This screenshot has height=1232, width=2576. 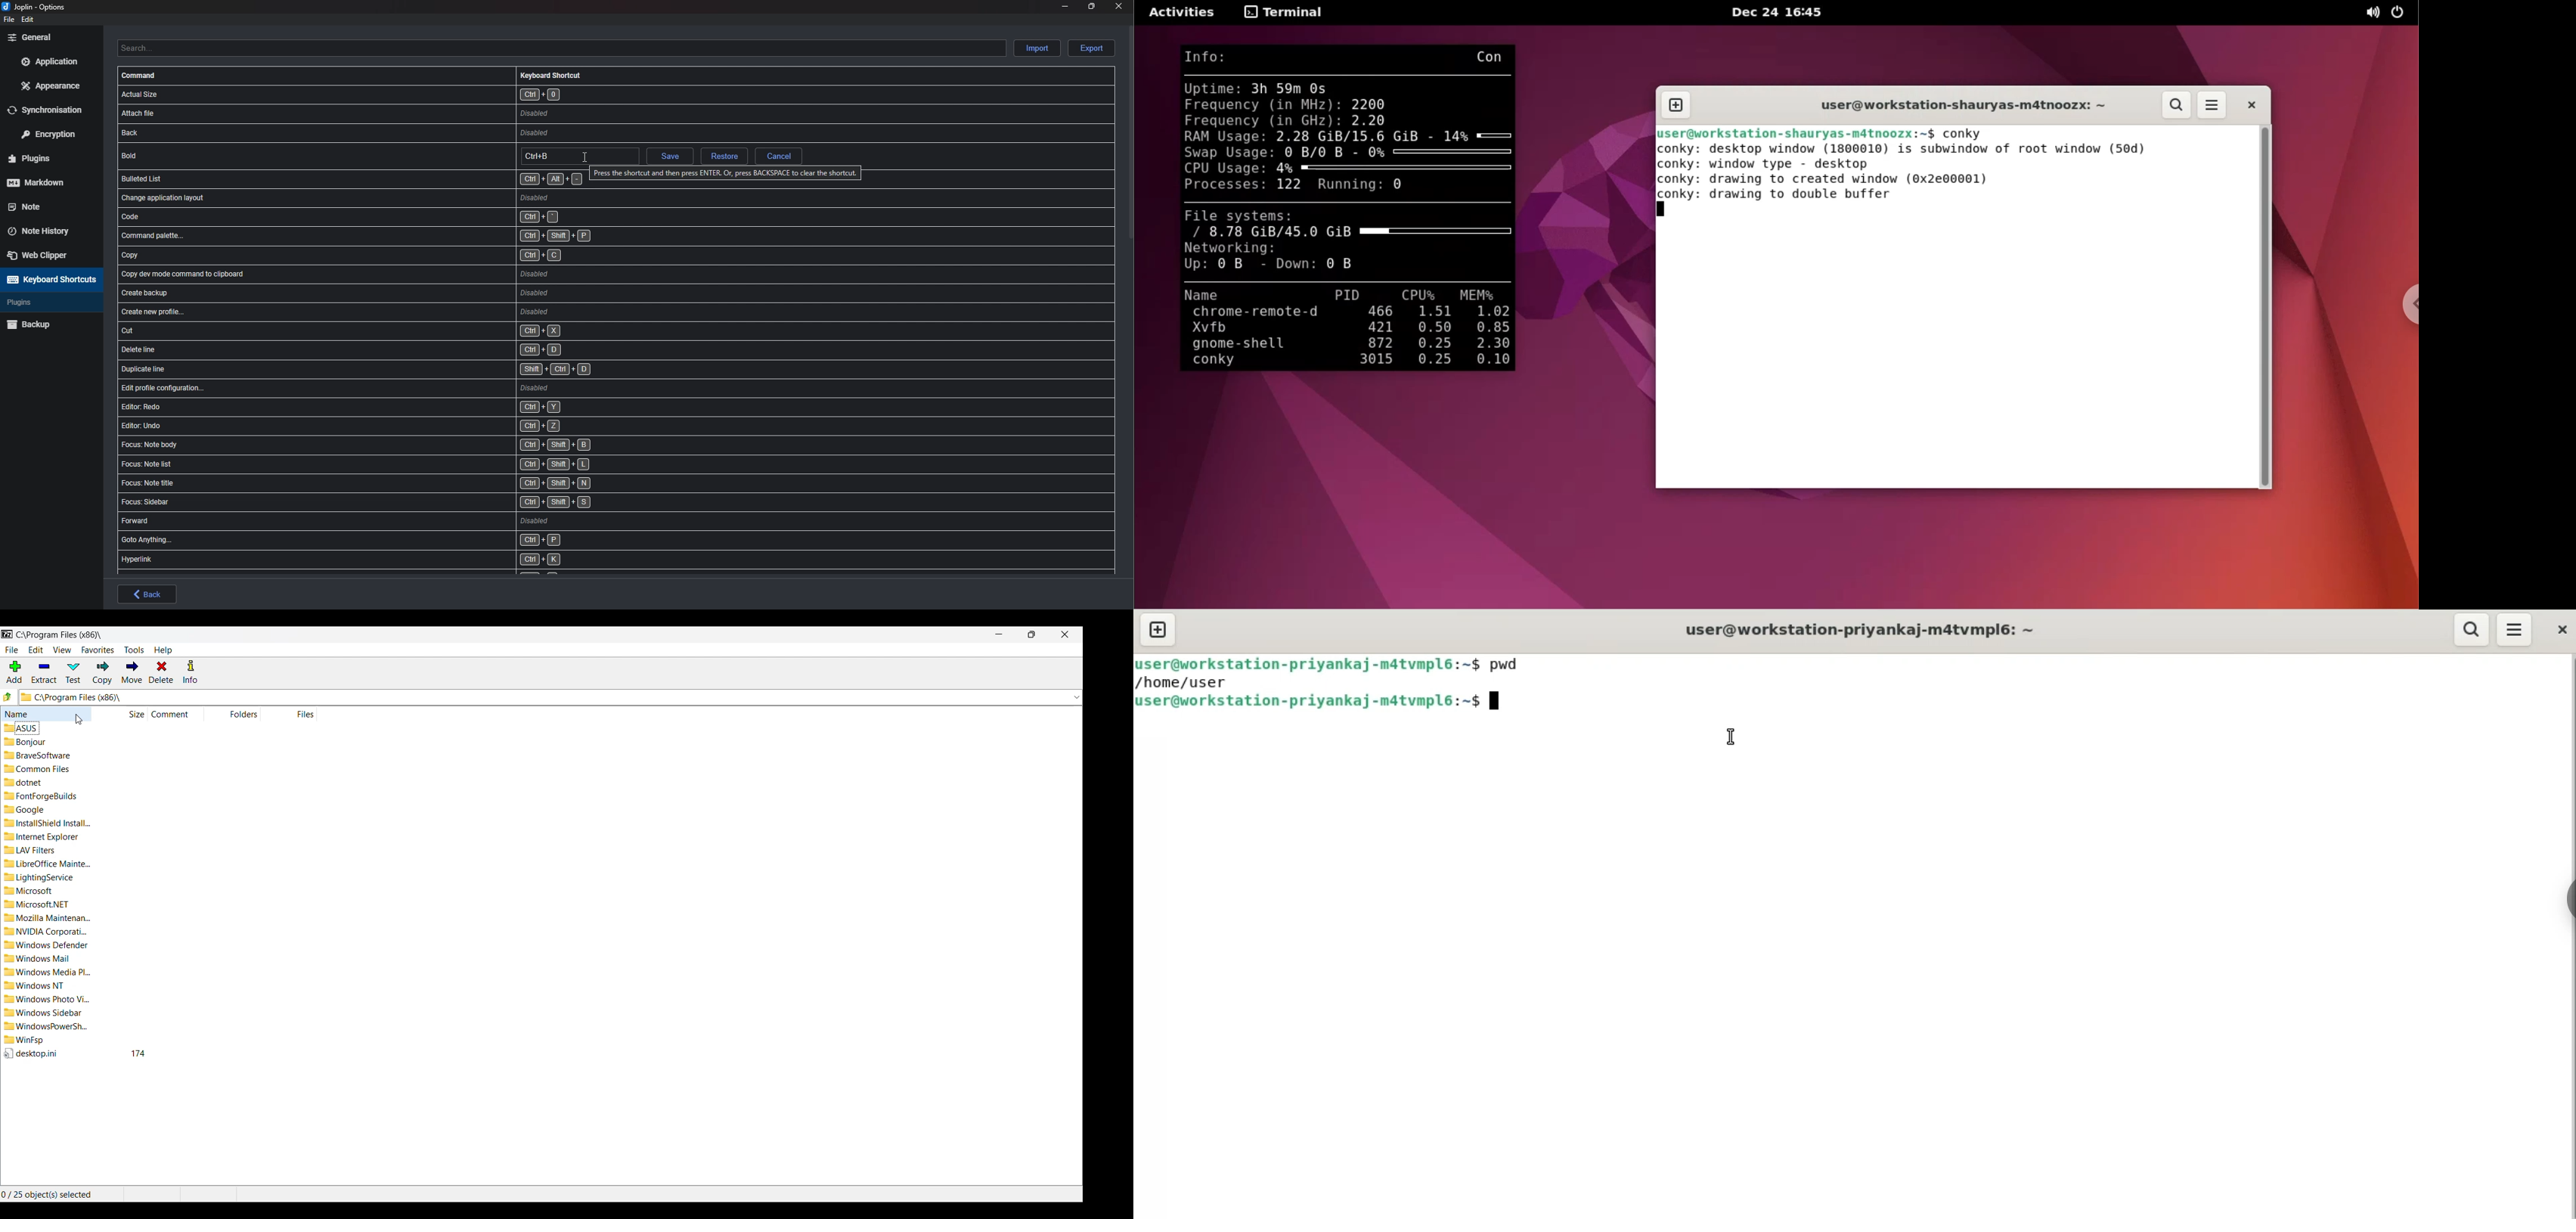 I want to click on Microsoft.NET, so click(x=39, y=904).